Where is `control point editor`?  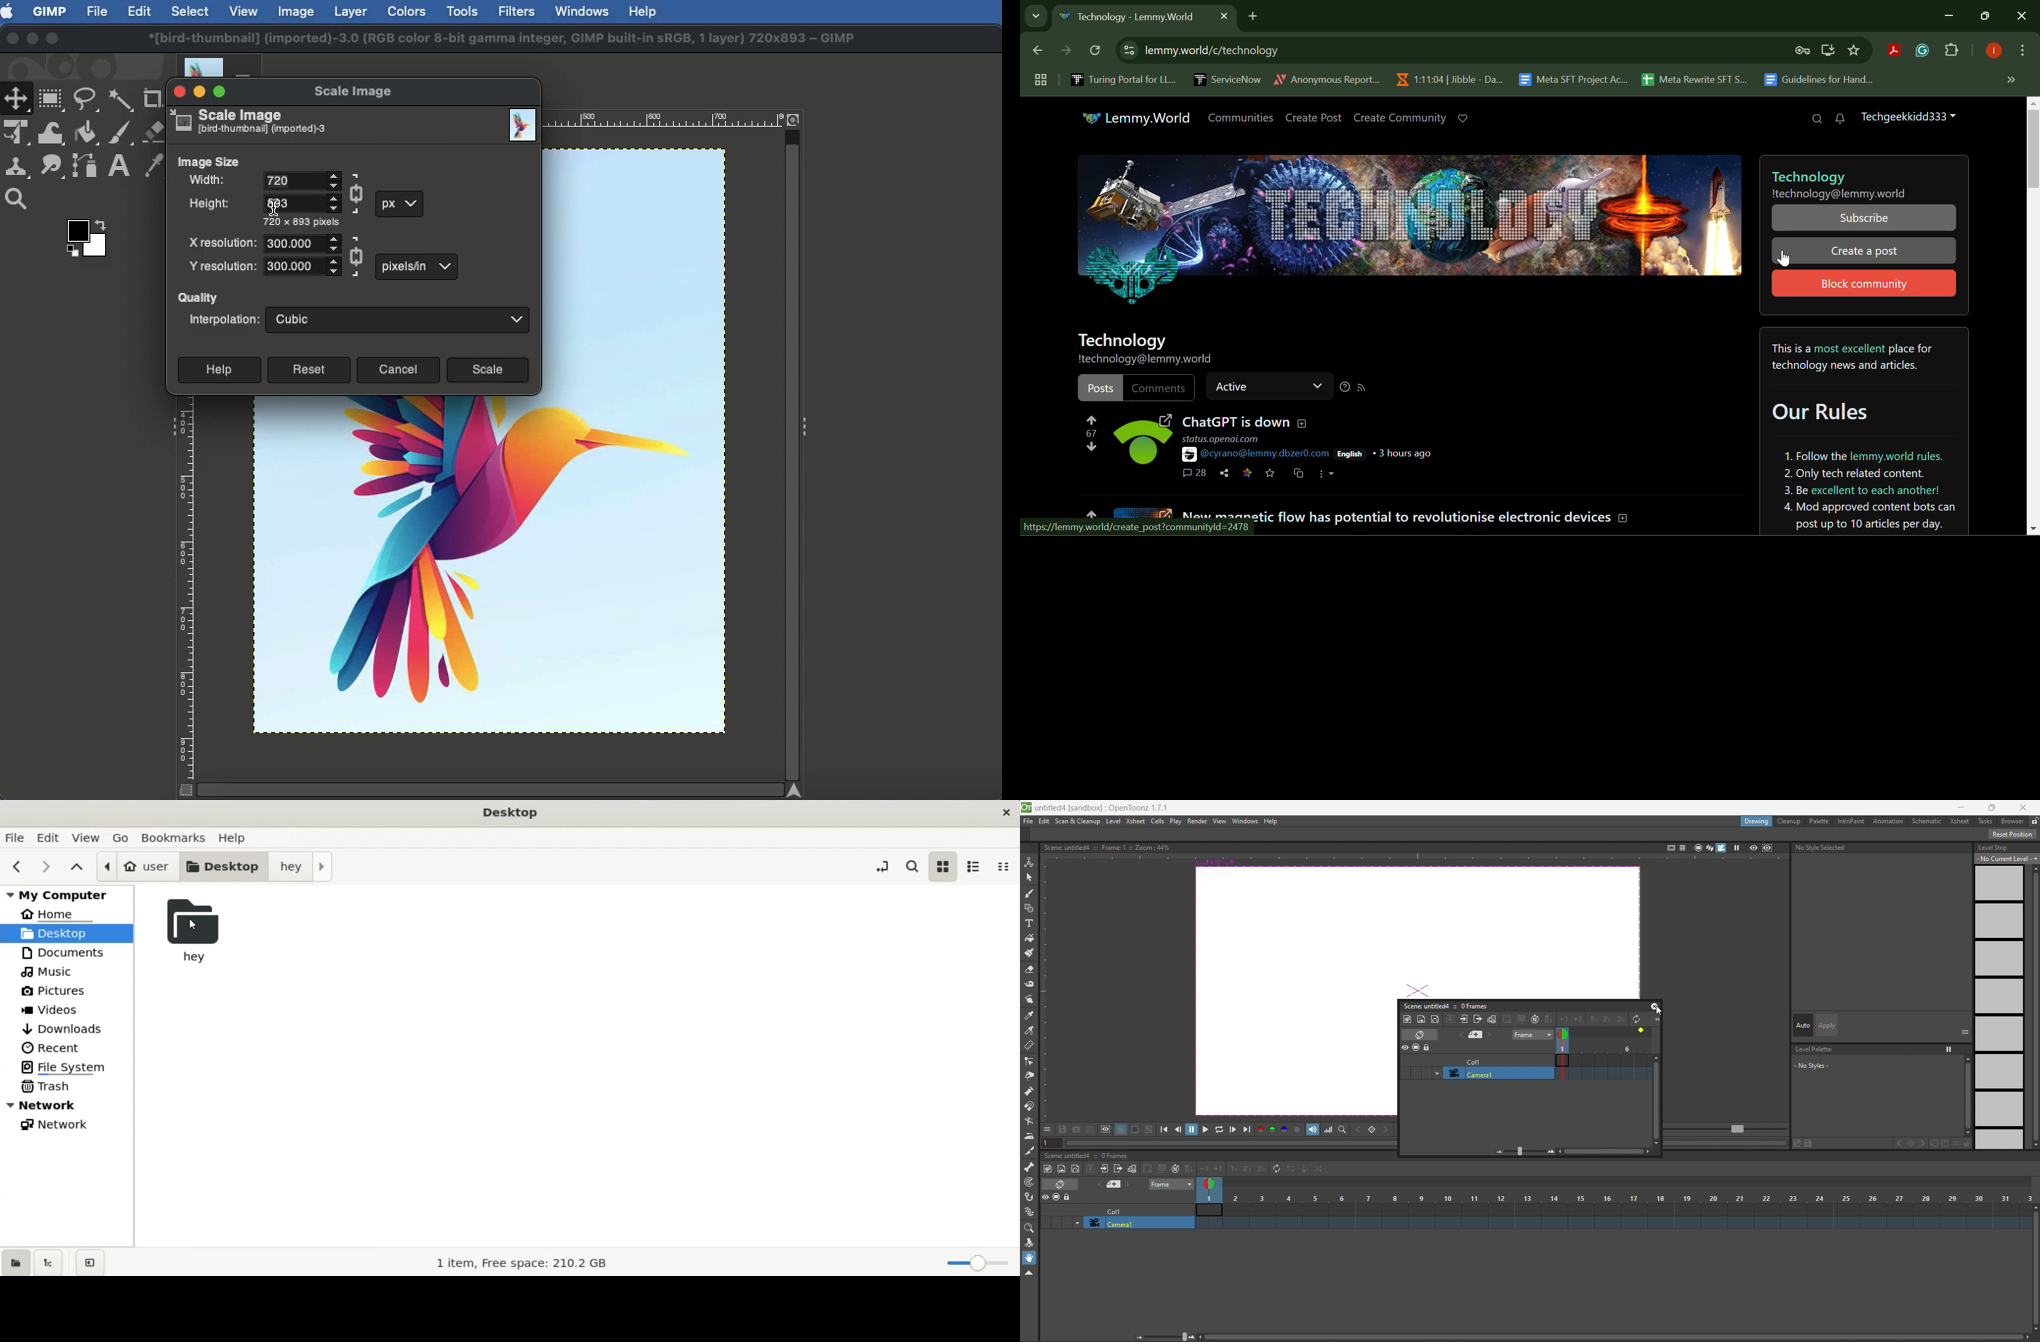 control point editor is located at coordinates (1029, 1062).